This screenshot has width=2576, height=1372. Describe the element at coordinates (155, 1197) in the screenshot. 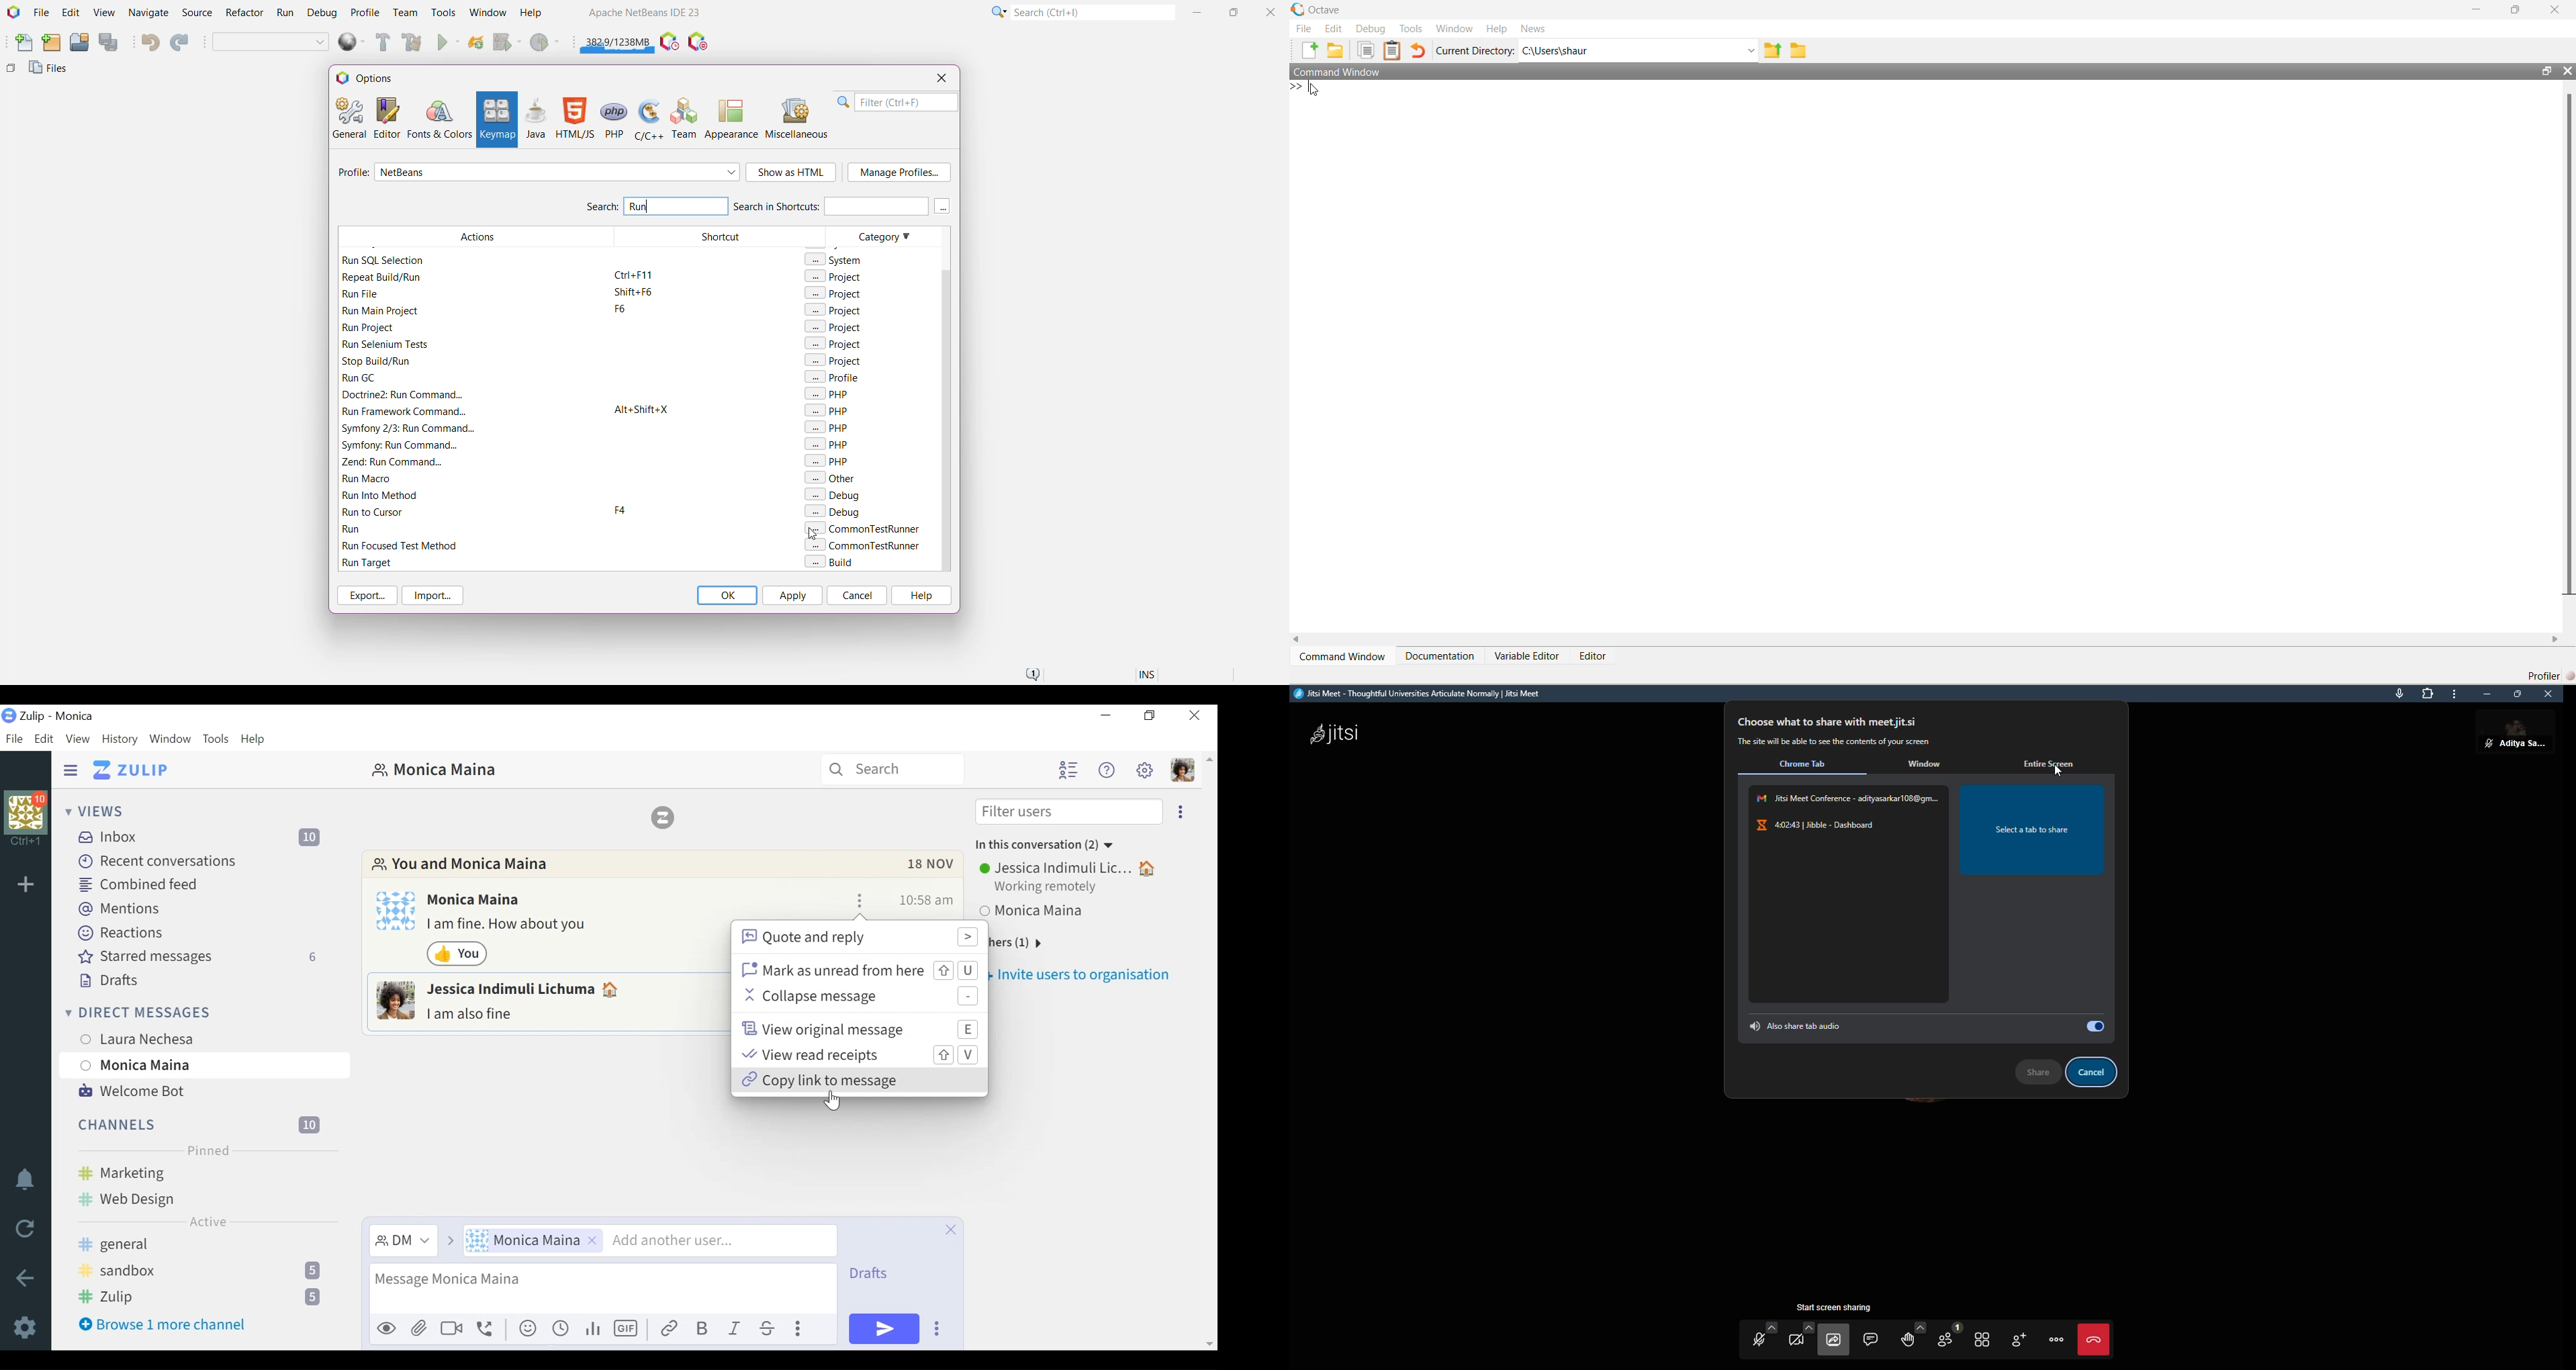

I see `Web Design` at that location.